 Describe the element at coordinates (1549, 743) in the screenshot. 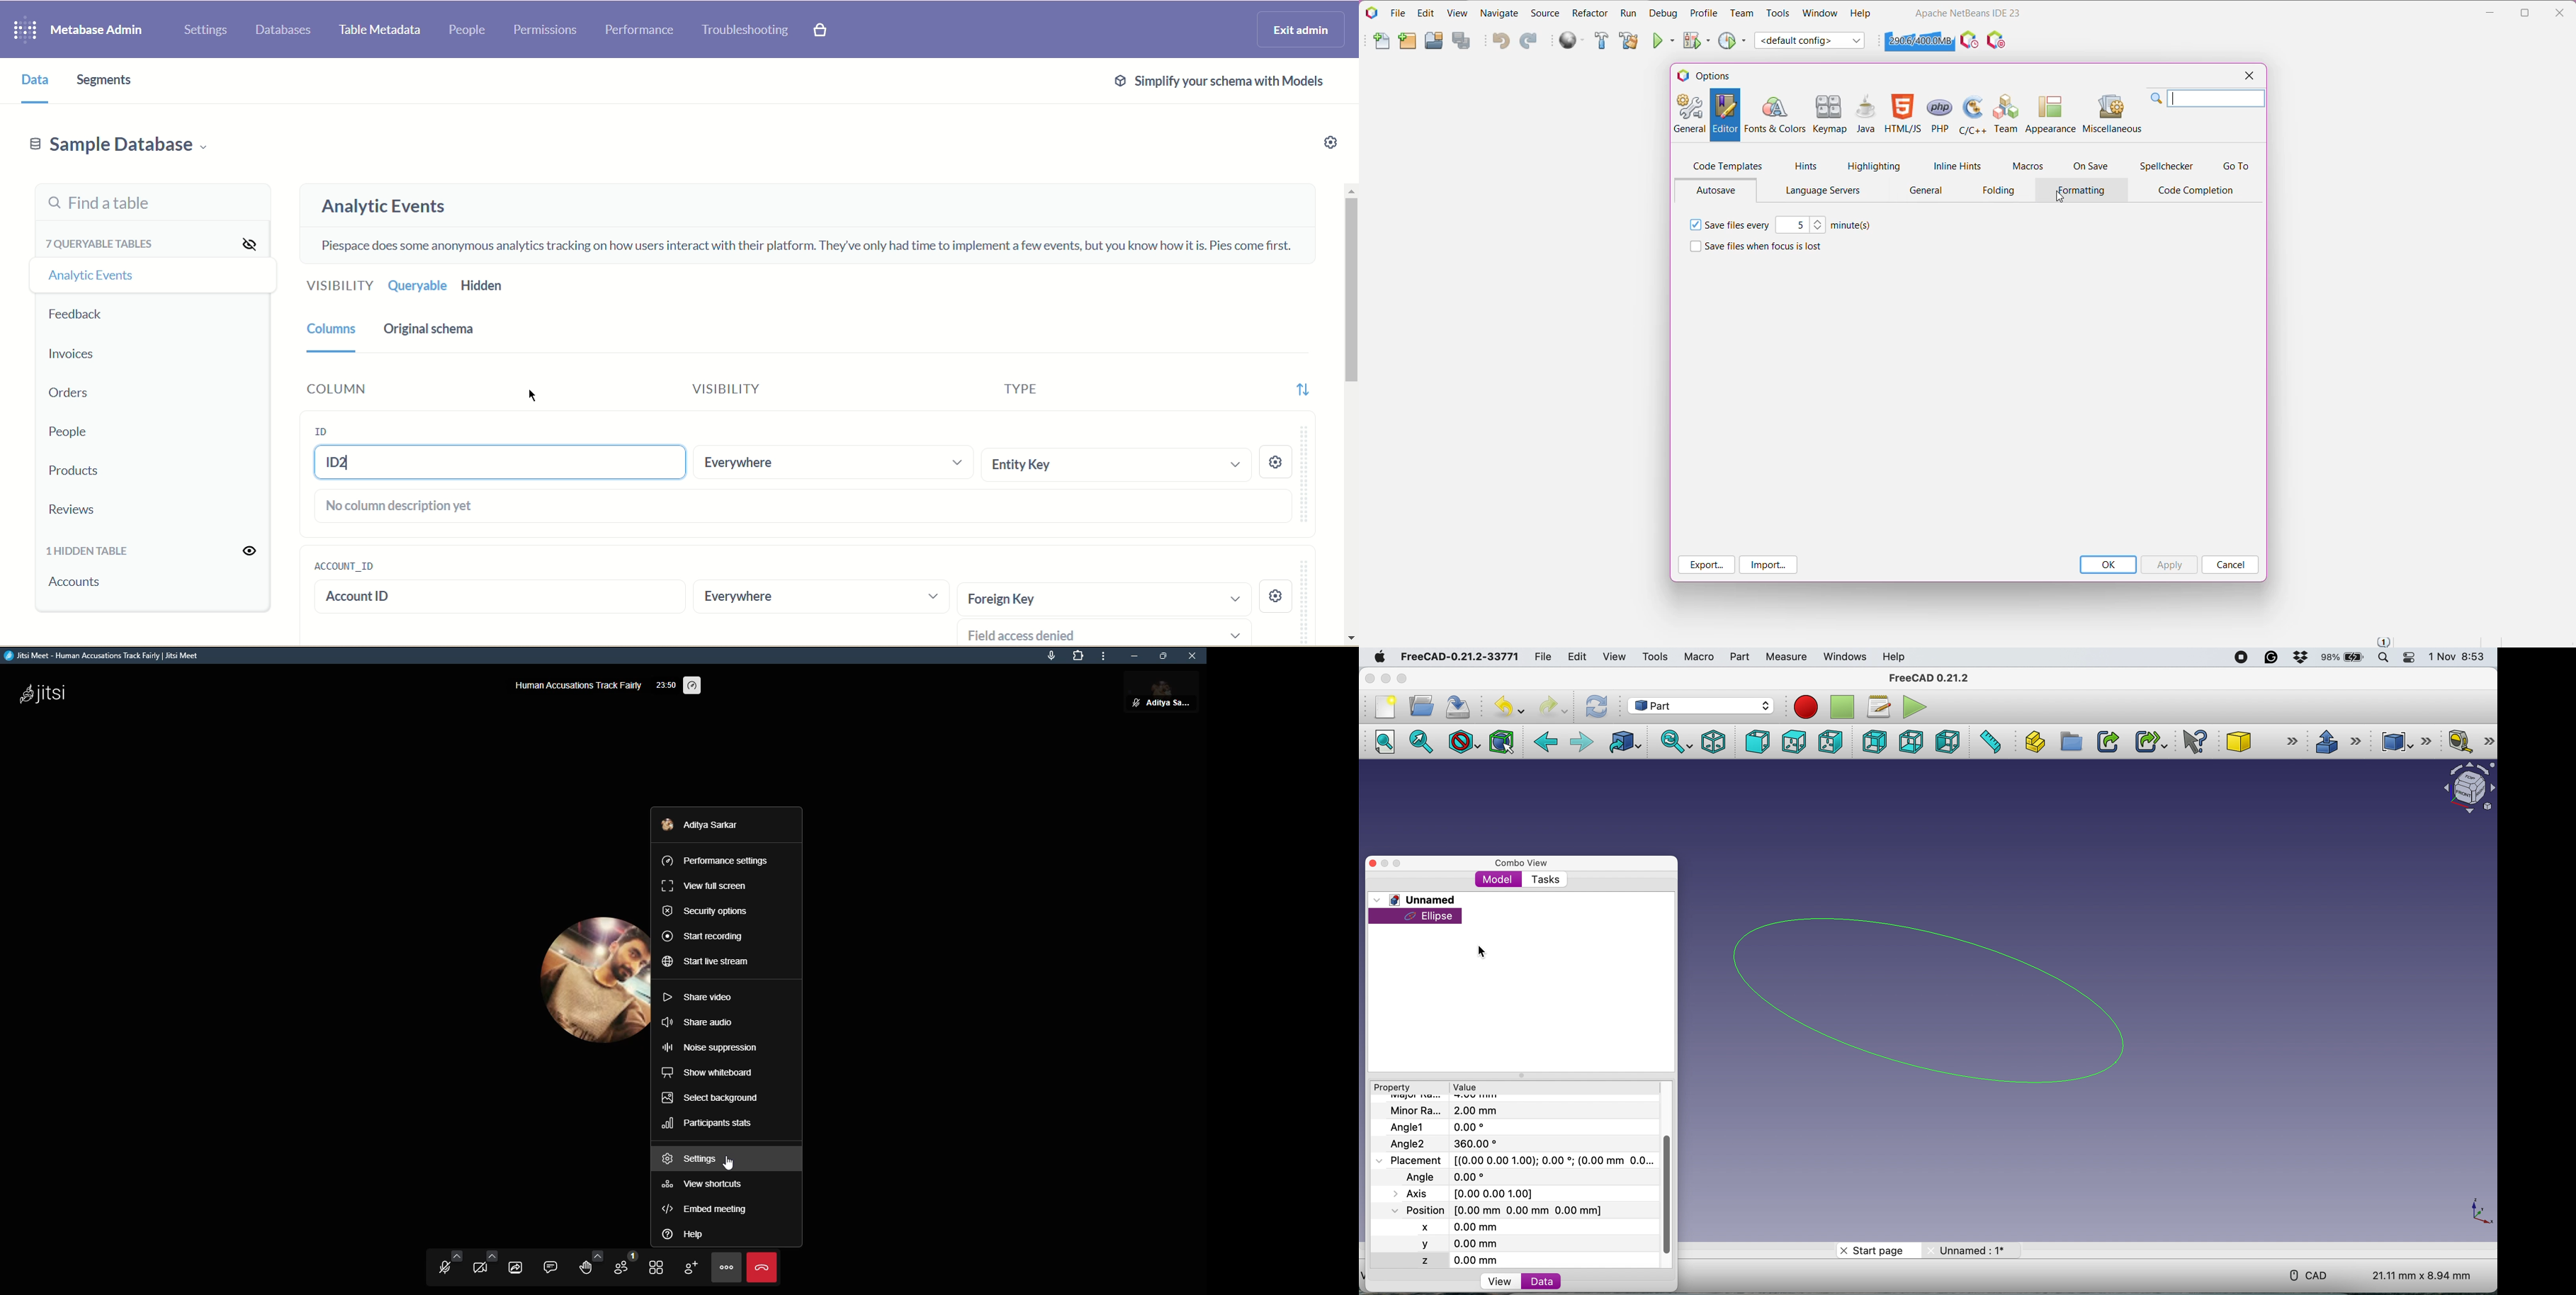

I see `backward` at that location.